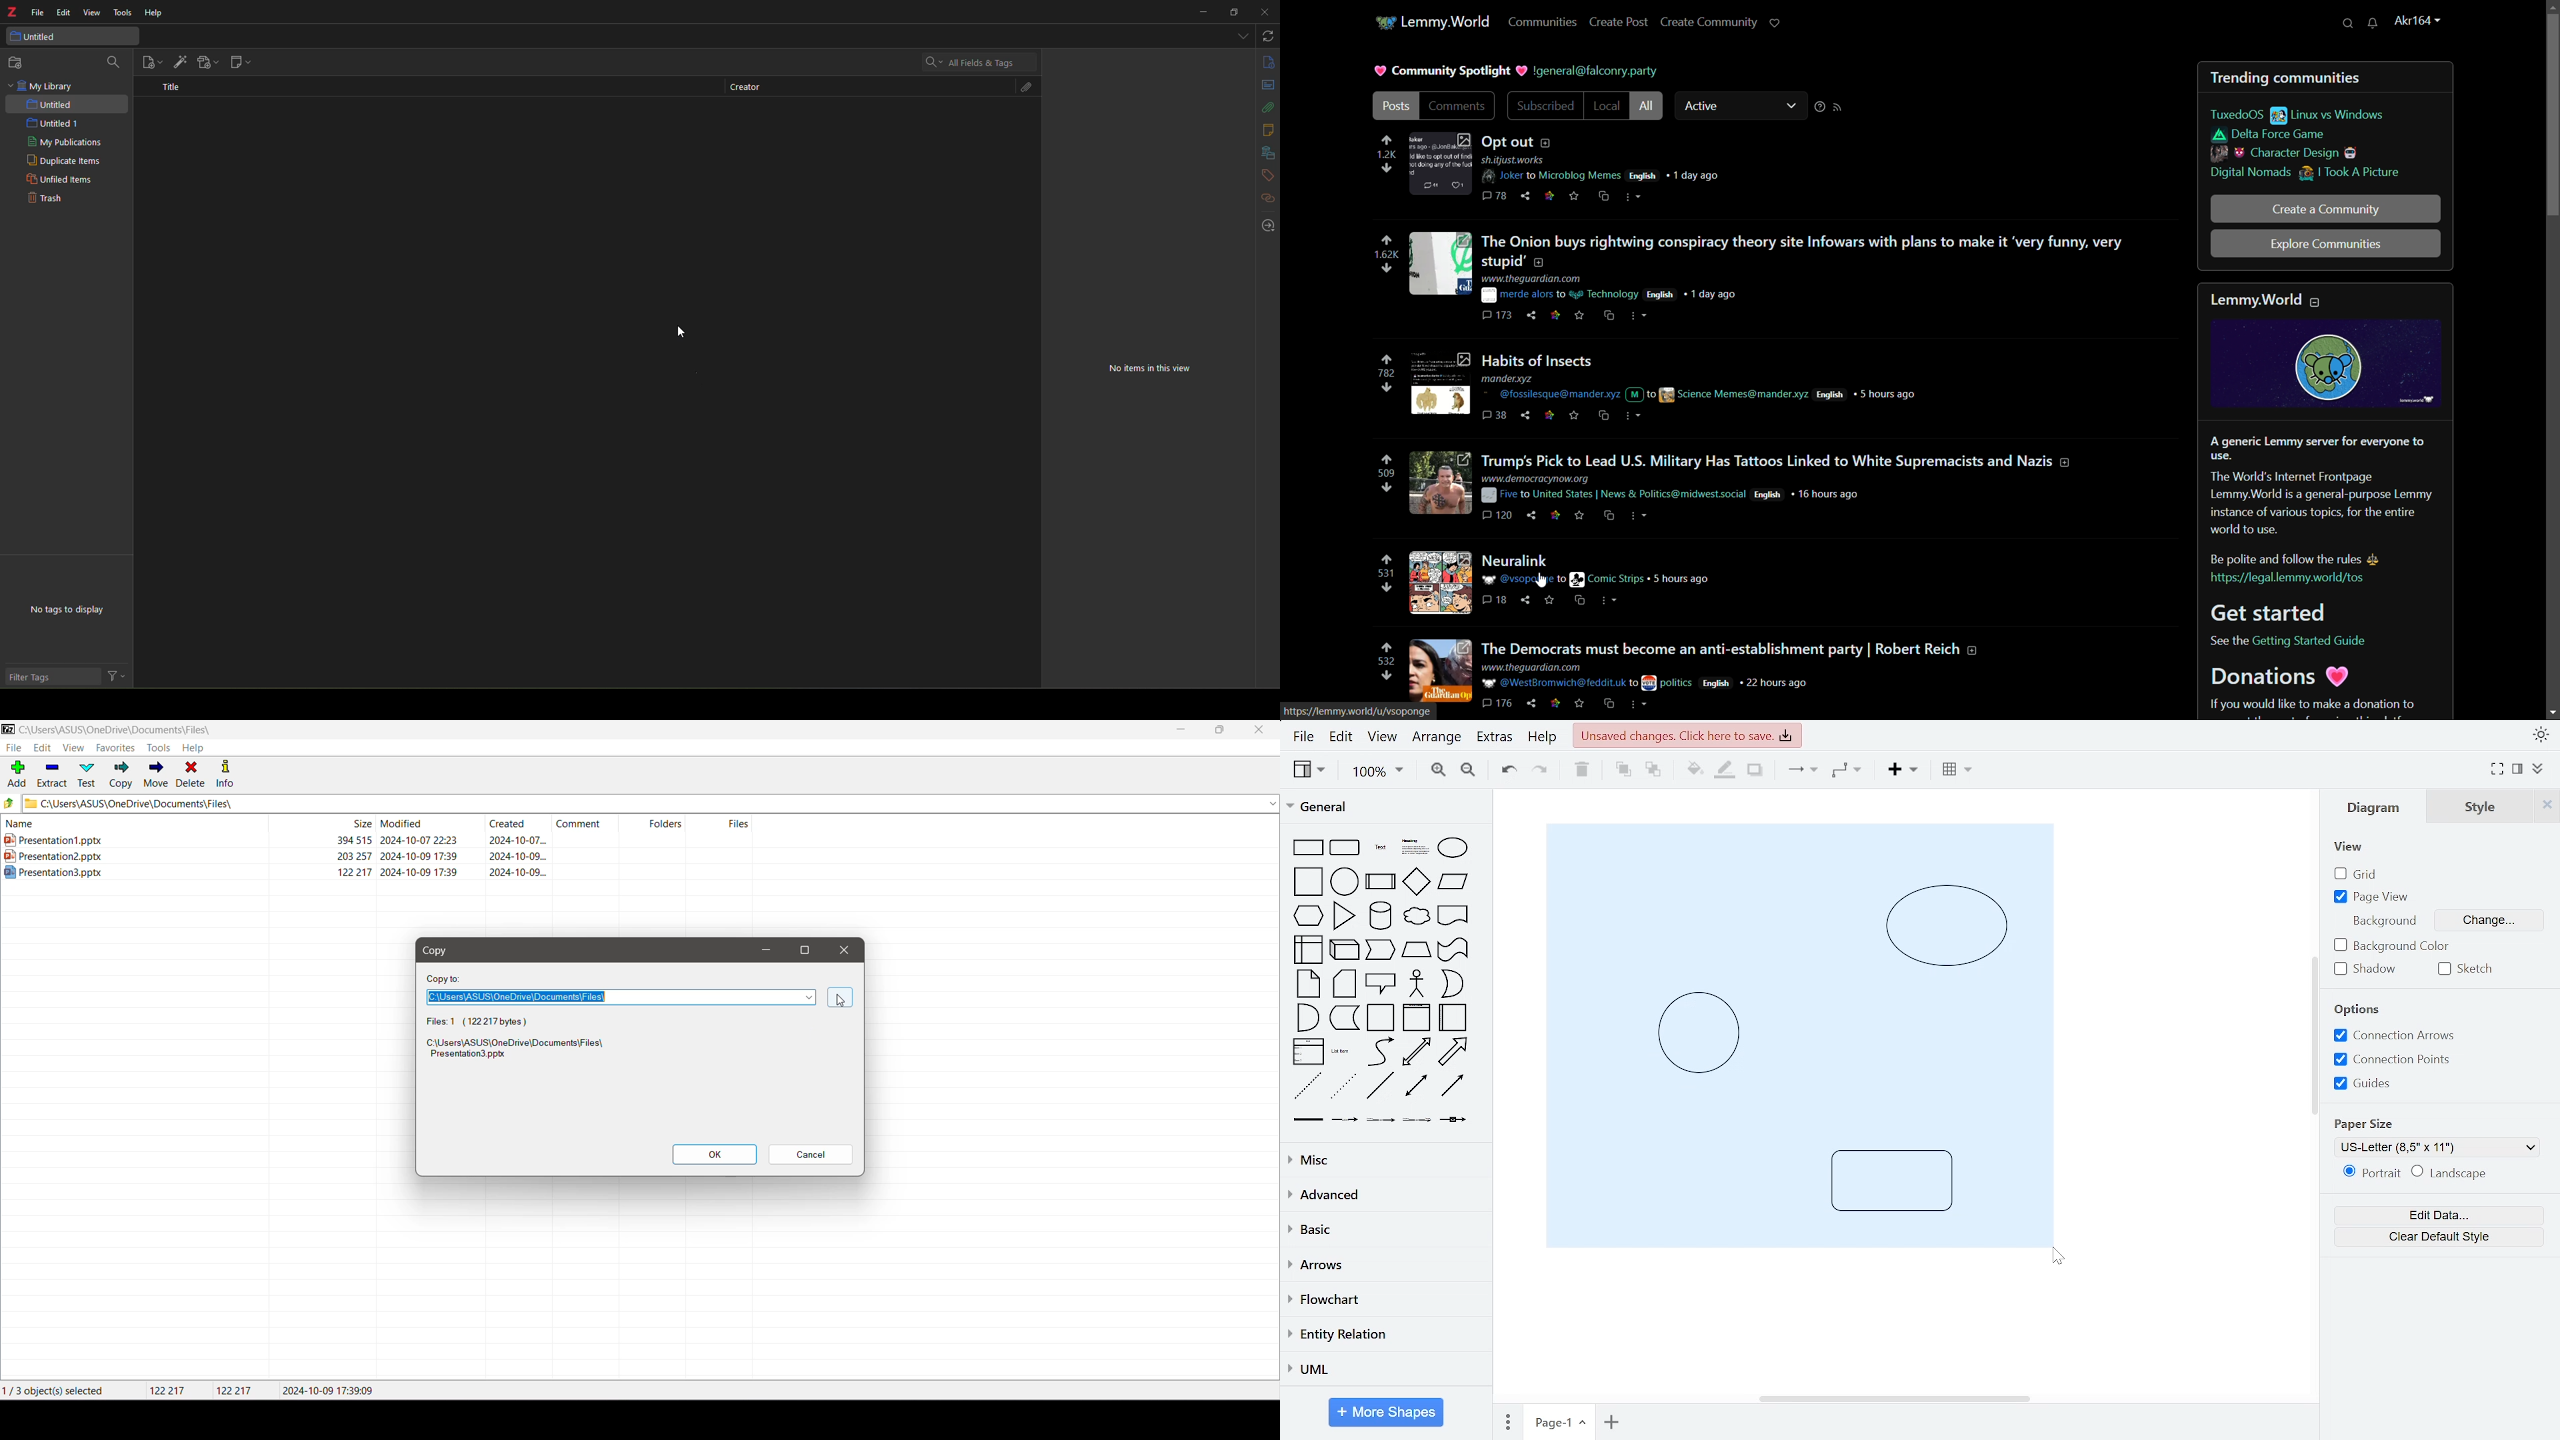 Image resolution: width=2576 pixels, height=1456 pixels. Describe the element at coordinates (1622, 770) in the screenshot. I see `to front` at that location.